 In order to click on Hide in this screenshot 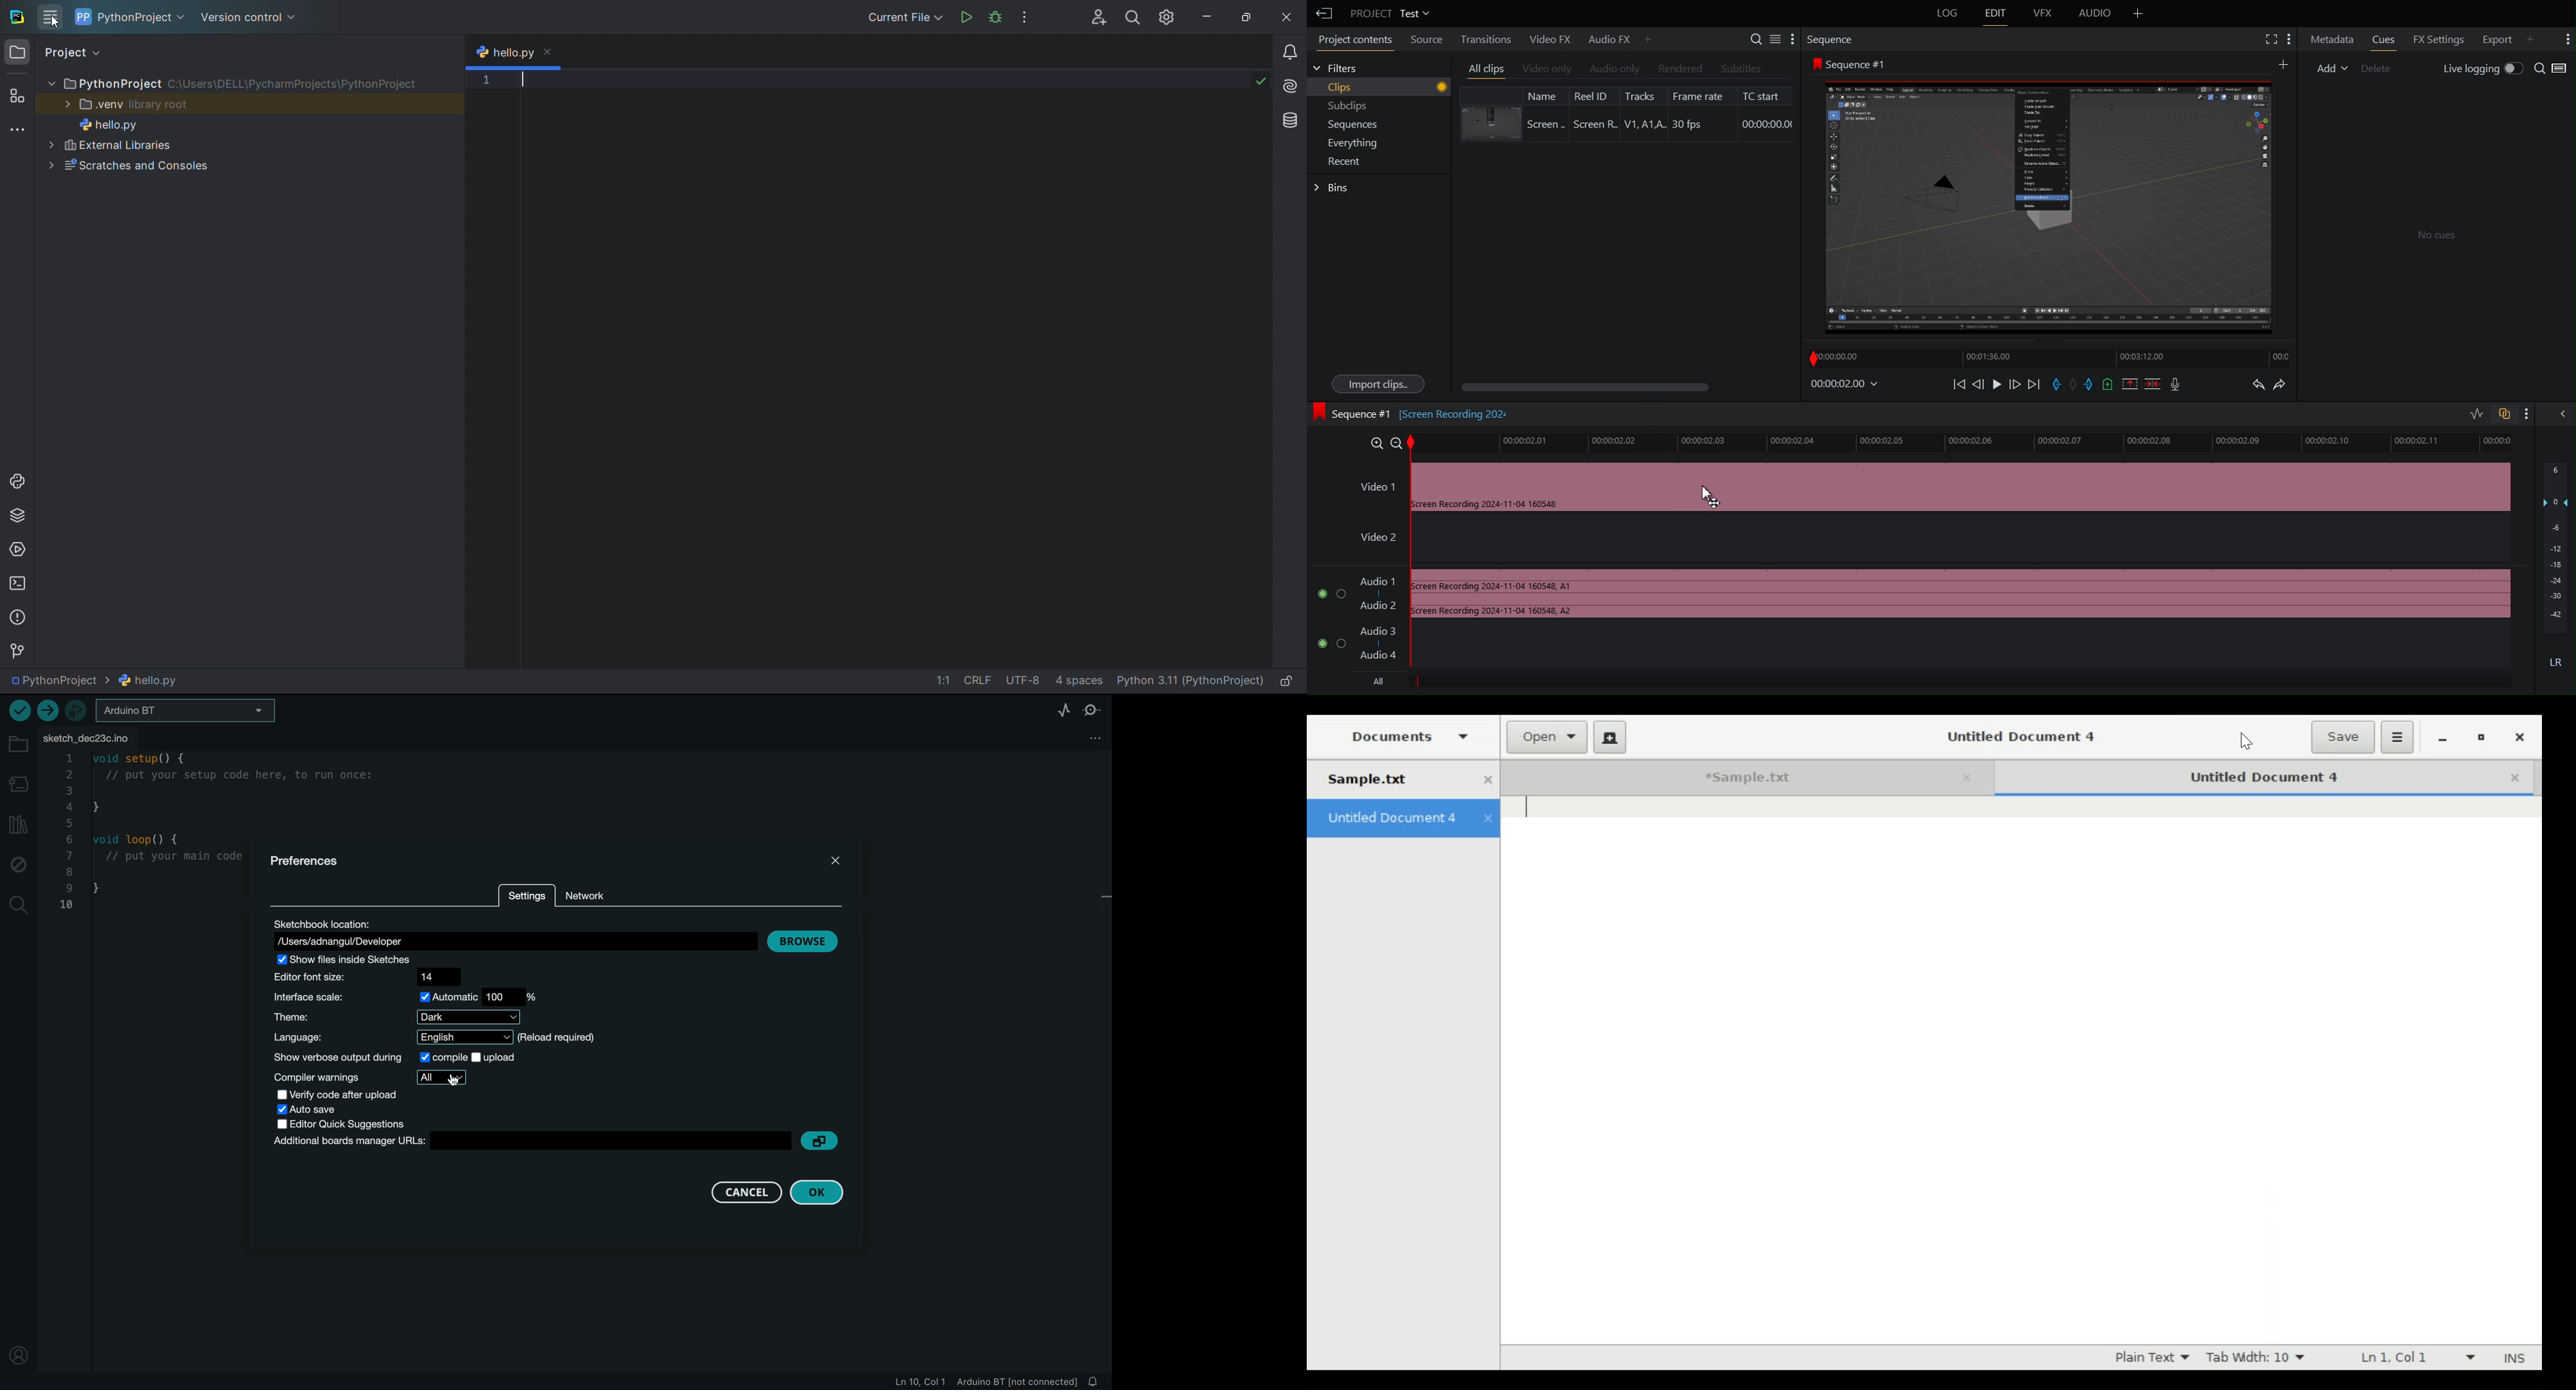, I will do `click(2560, 414)`.